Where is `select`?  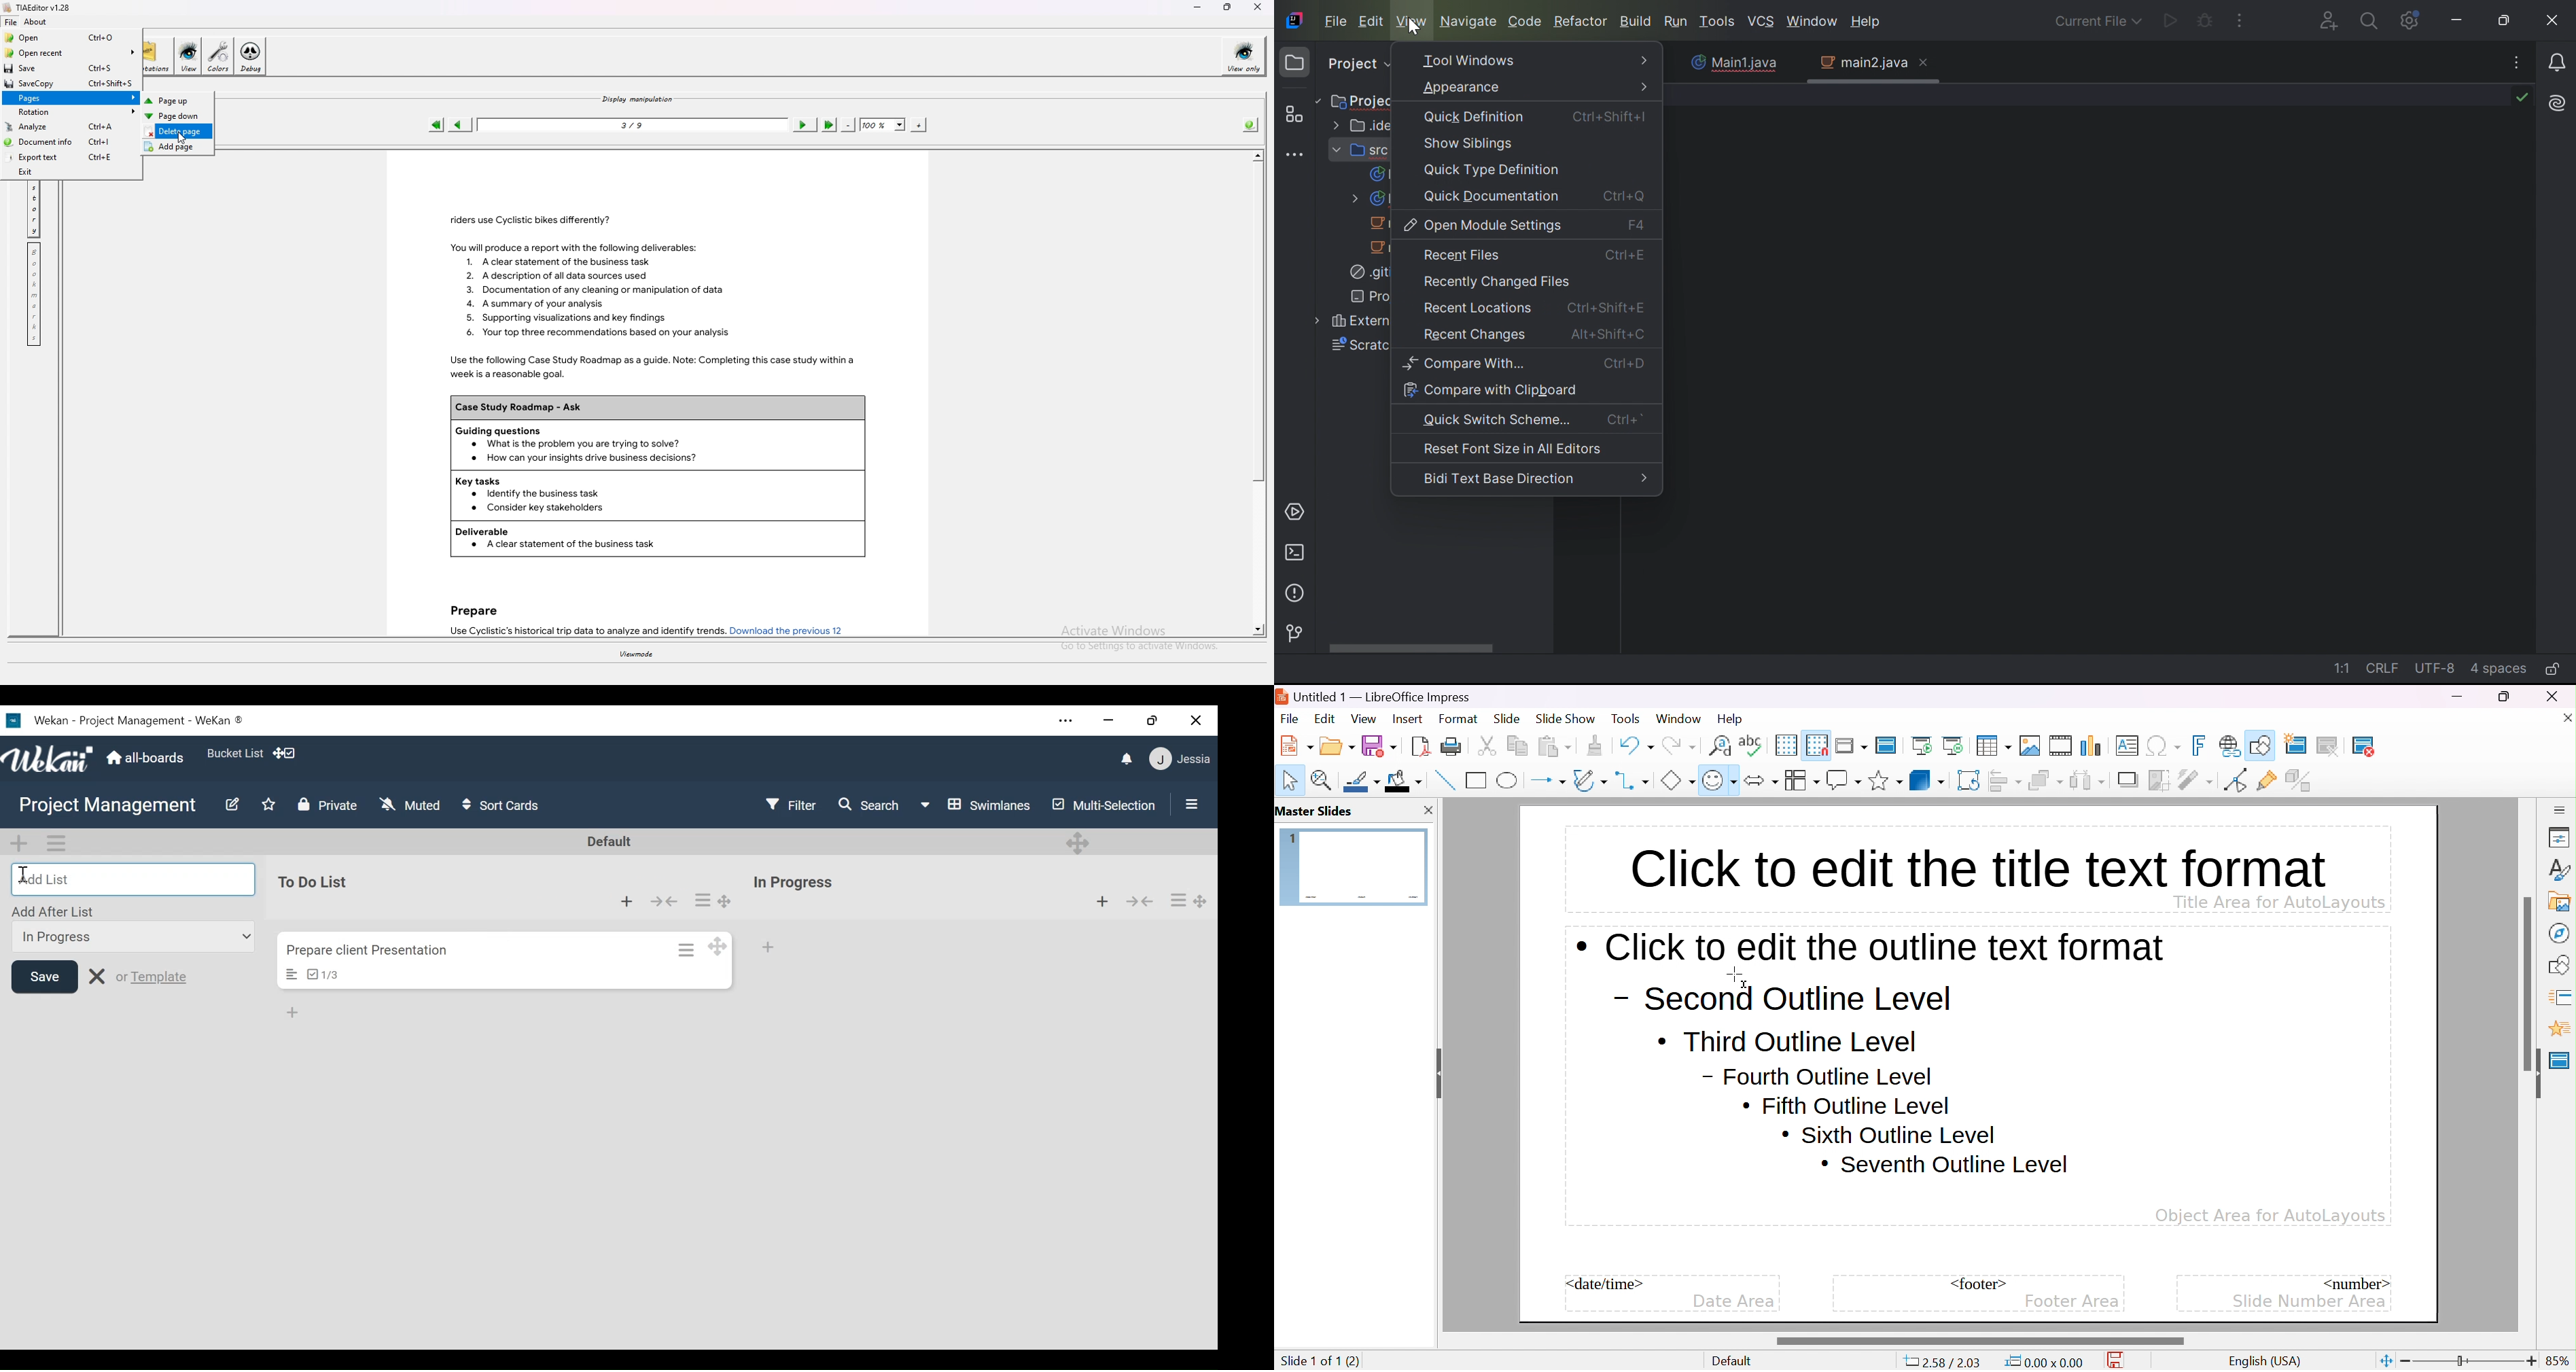
select is located at coordinates (1291, 780).